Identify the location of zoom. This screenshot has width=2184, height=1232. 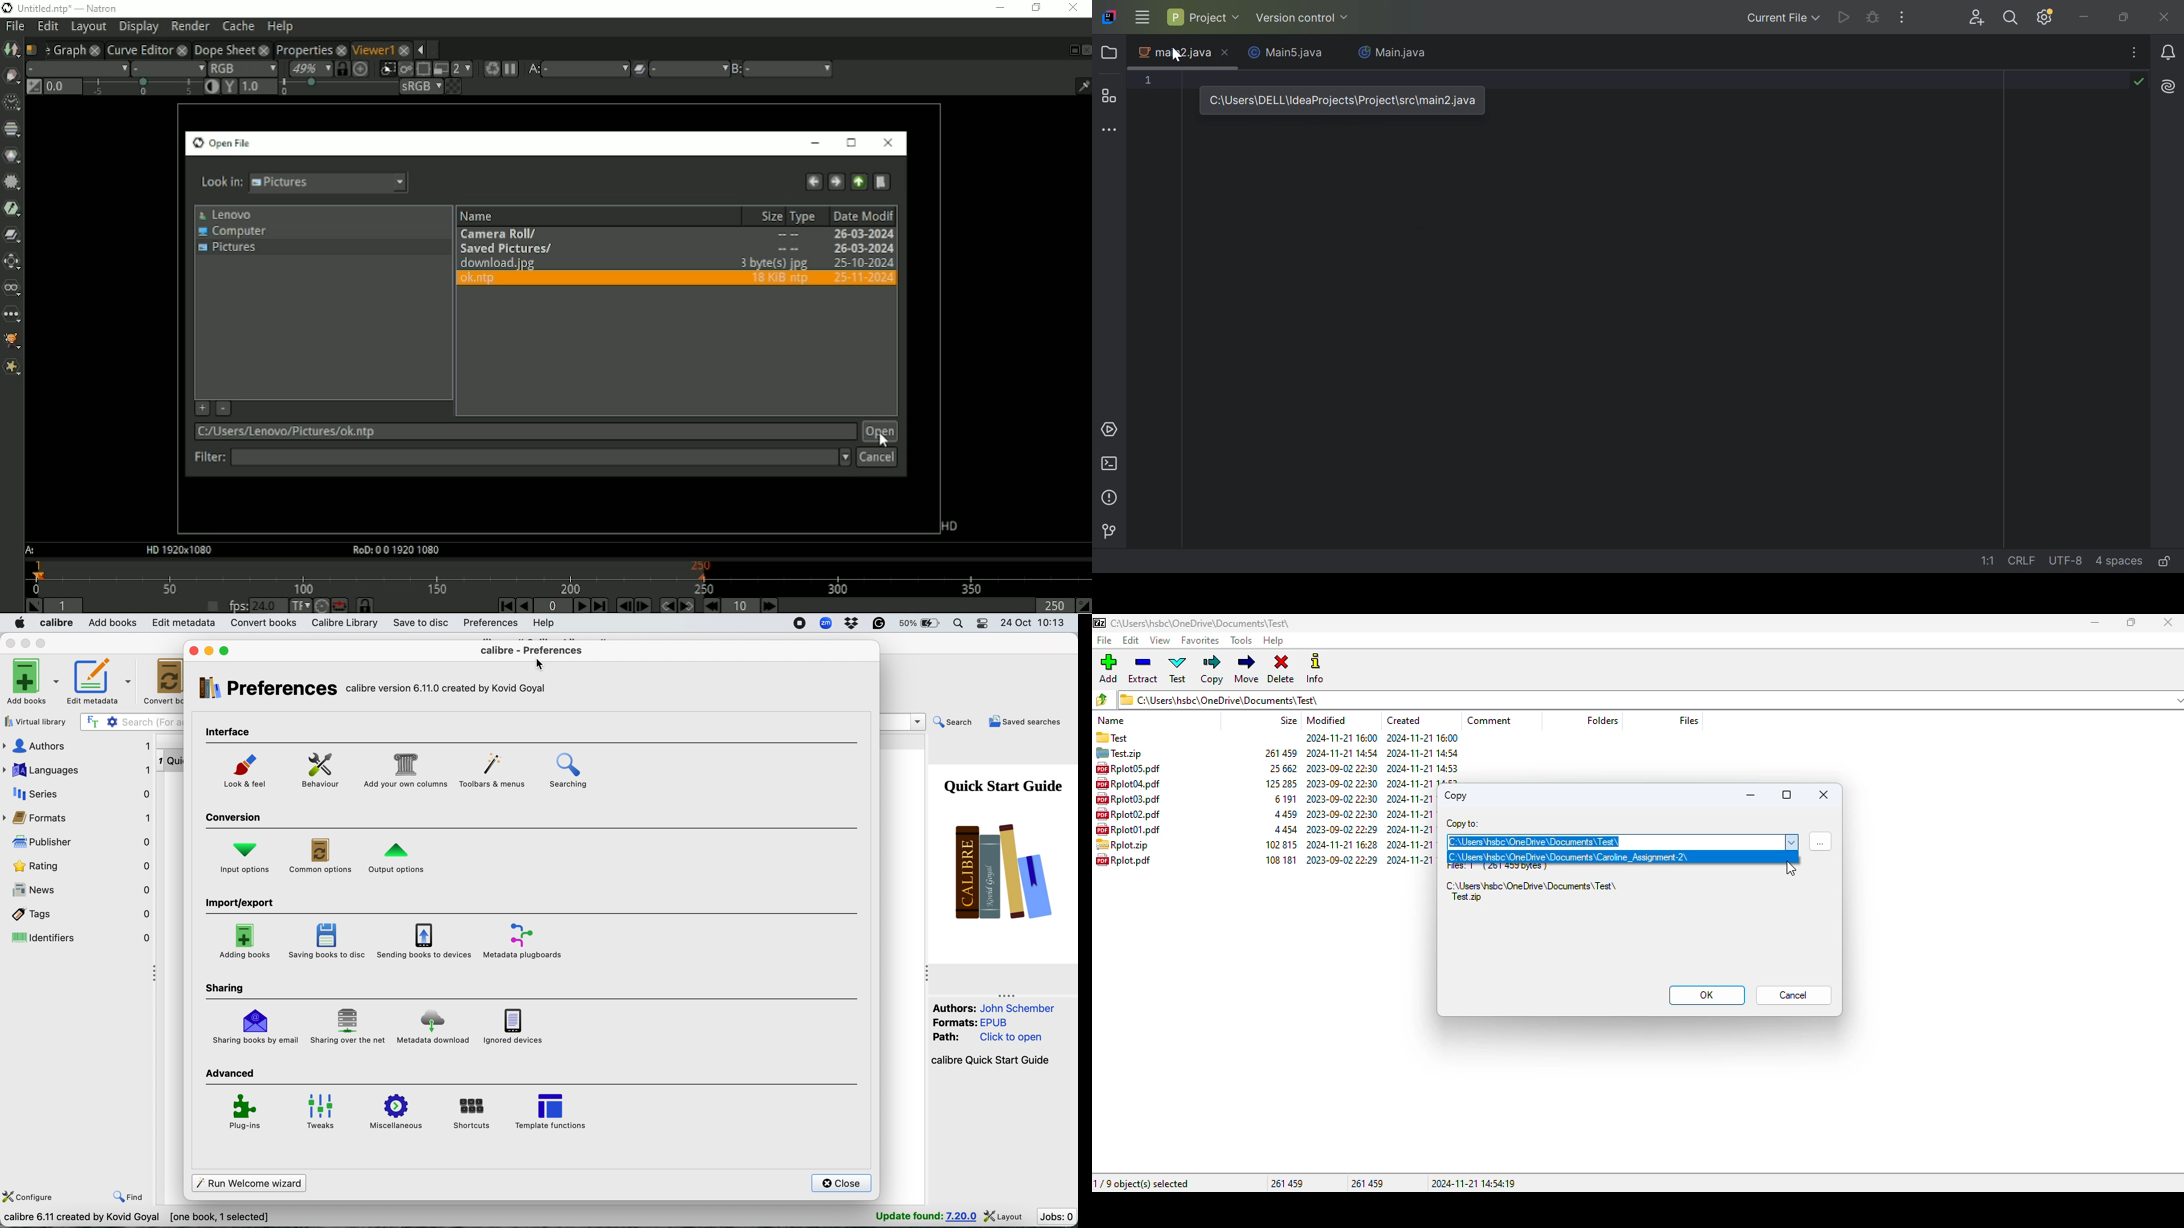
(825, 623).